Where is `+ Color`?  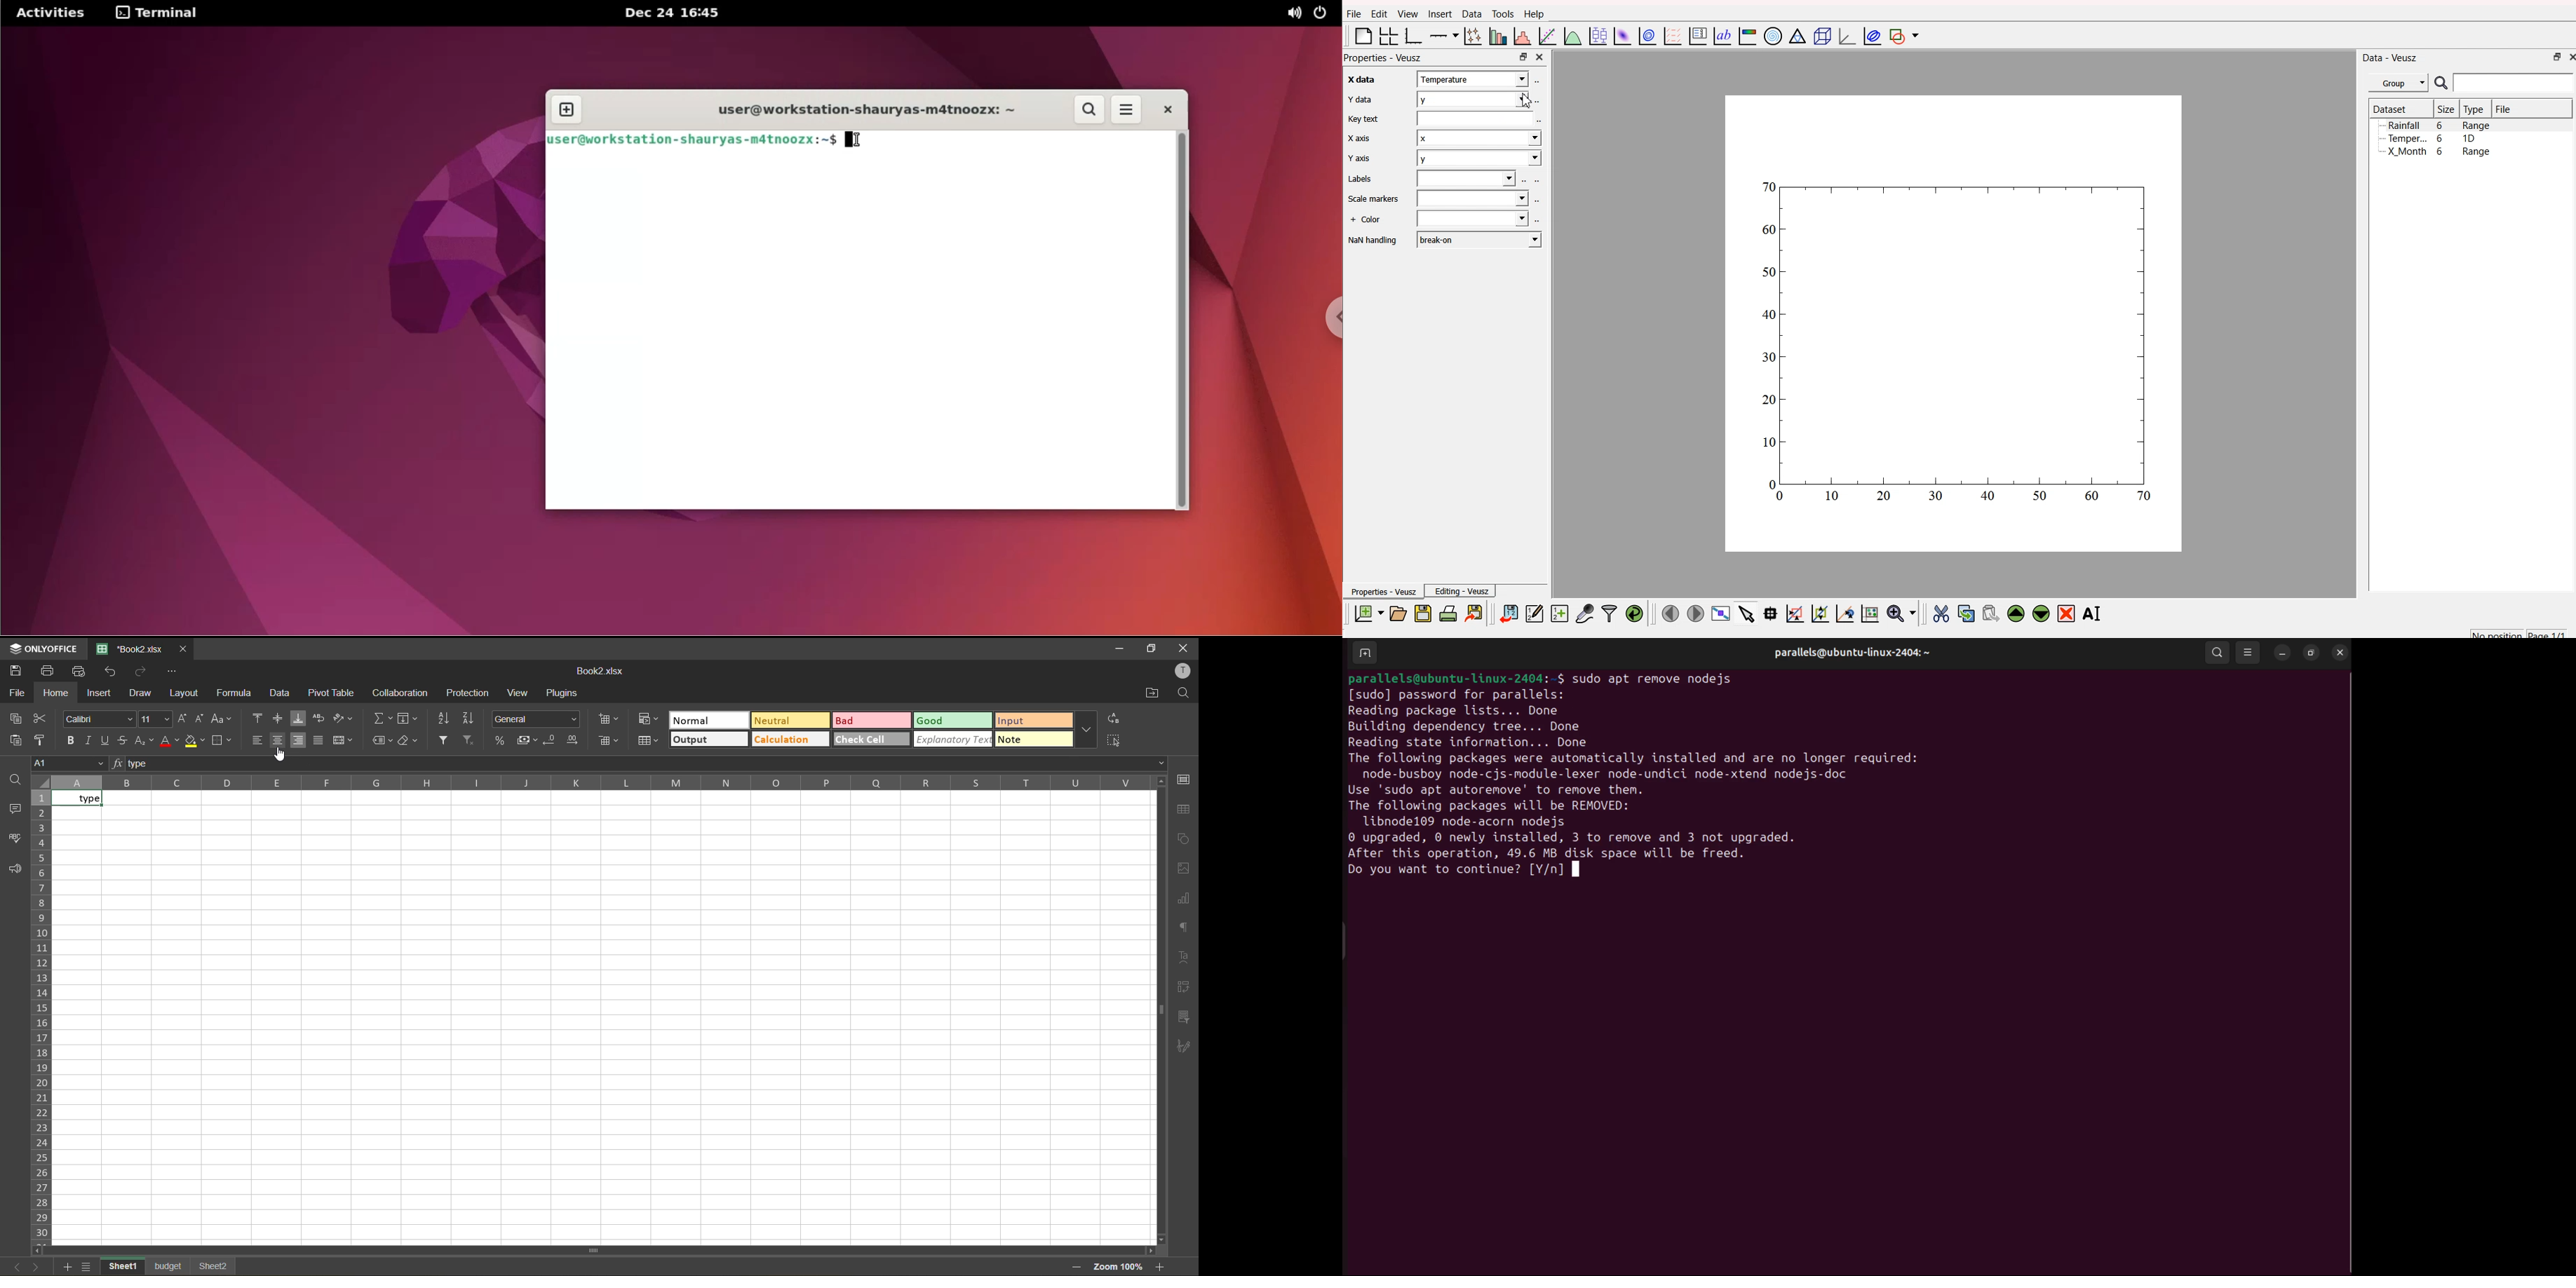 + Color is located at coordinates (1367, 220).